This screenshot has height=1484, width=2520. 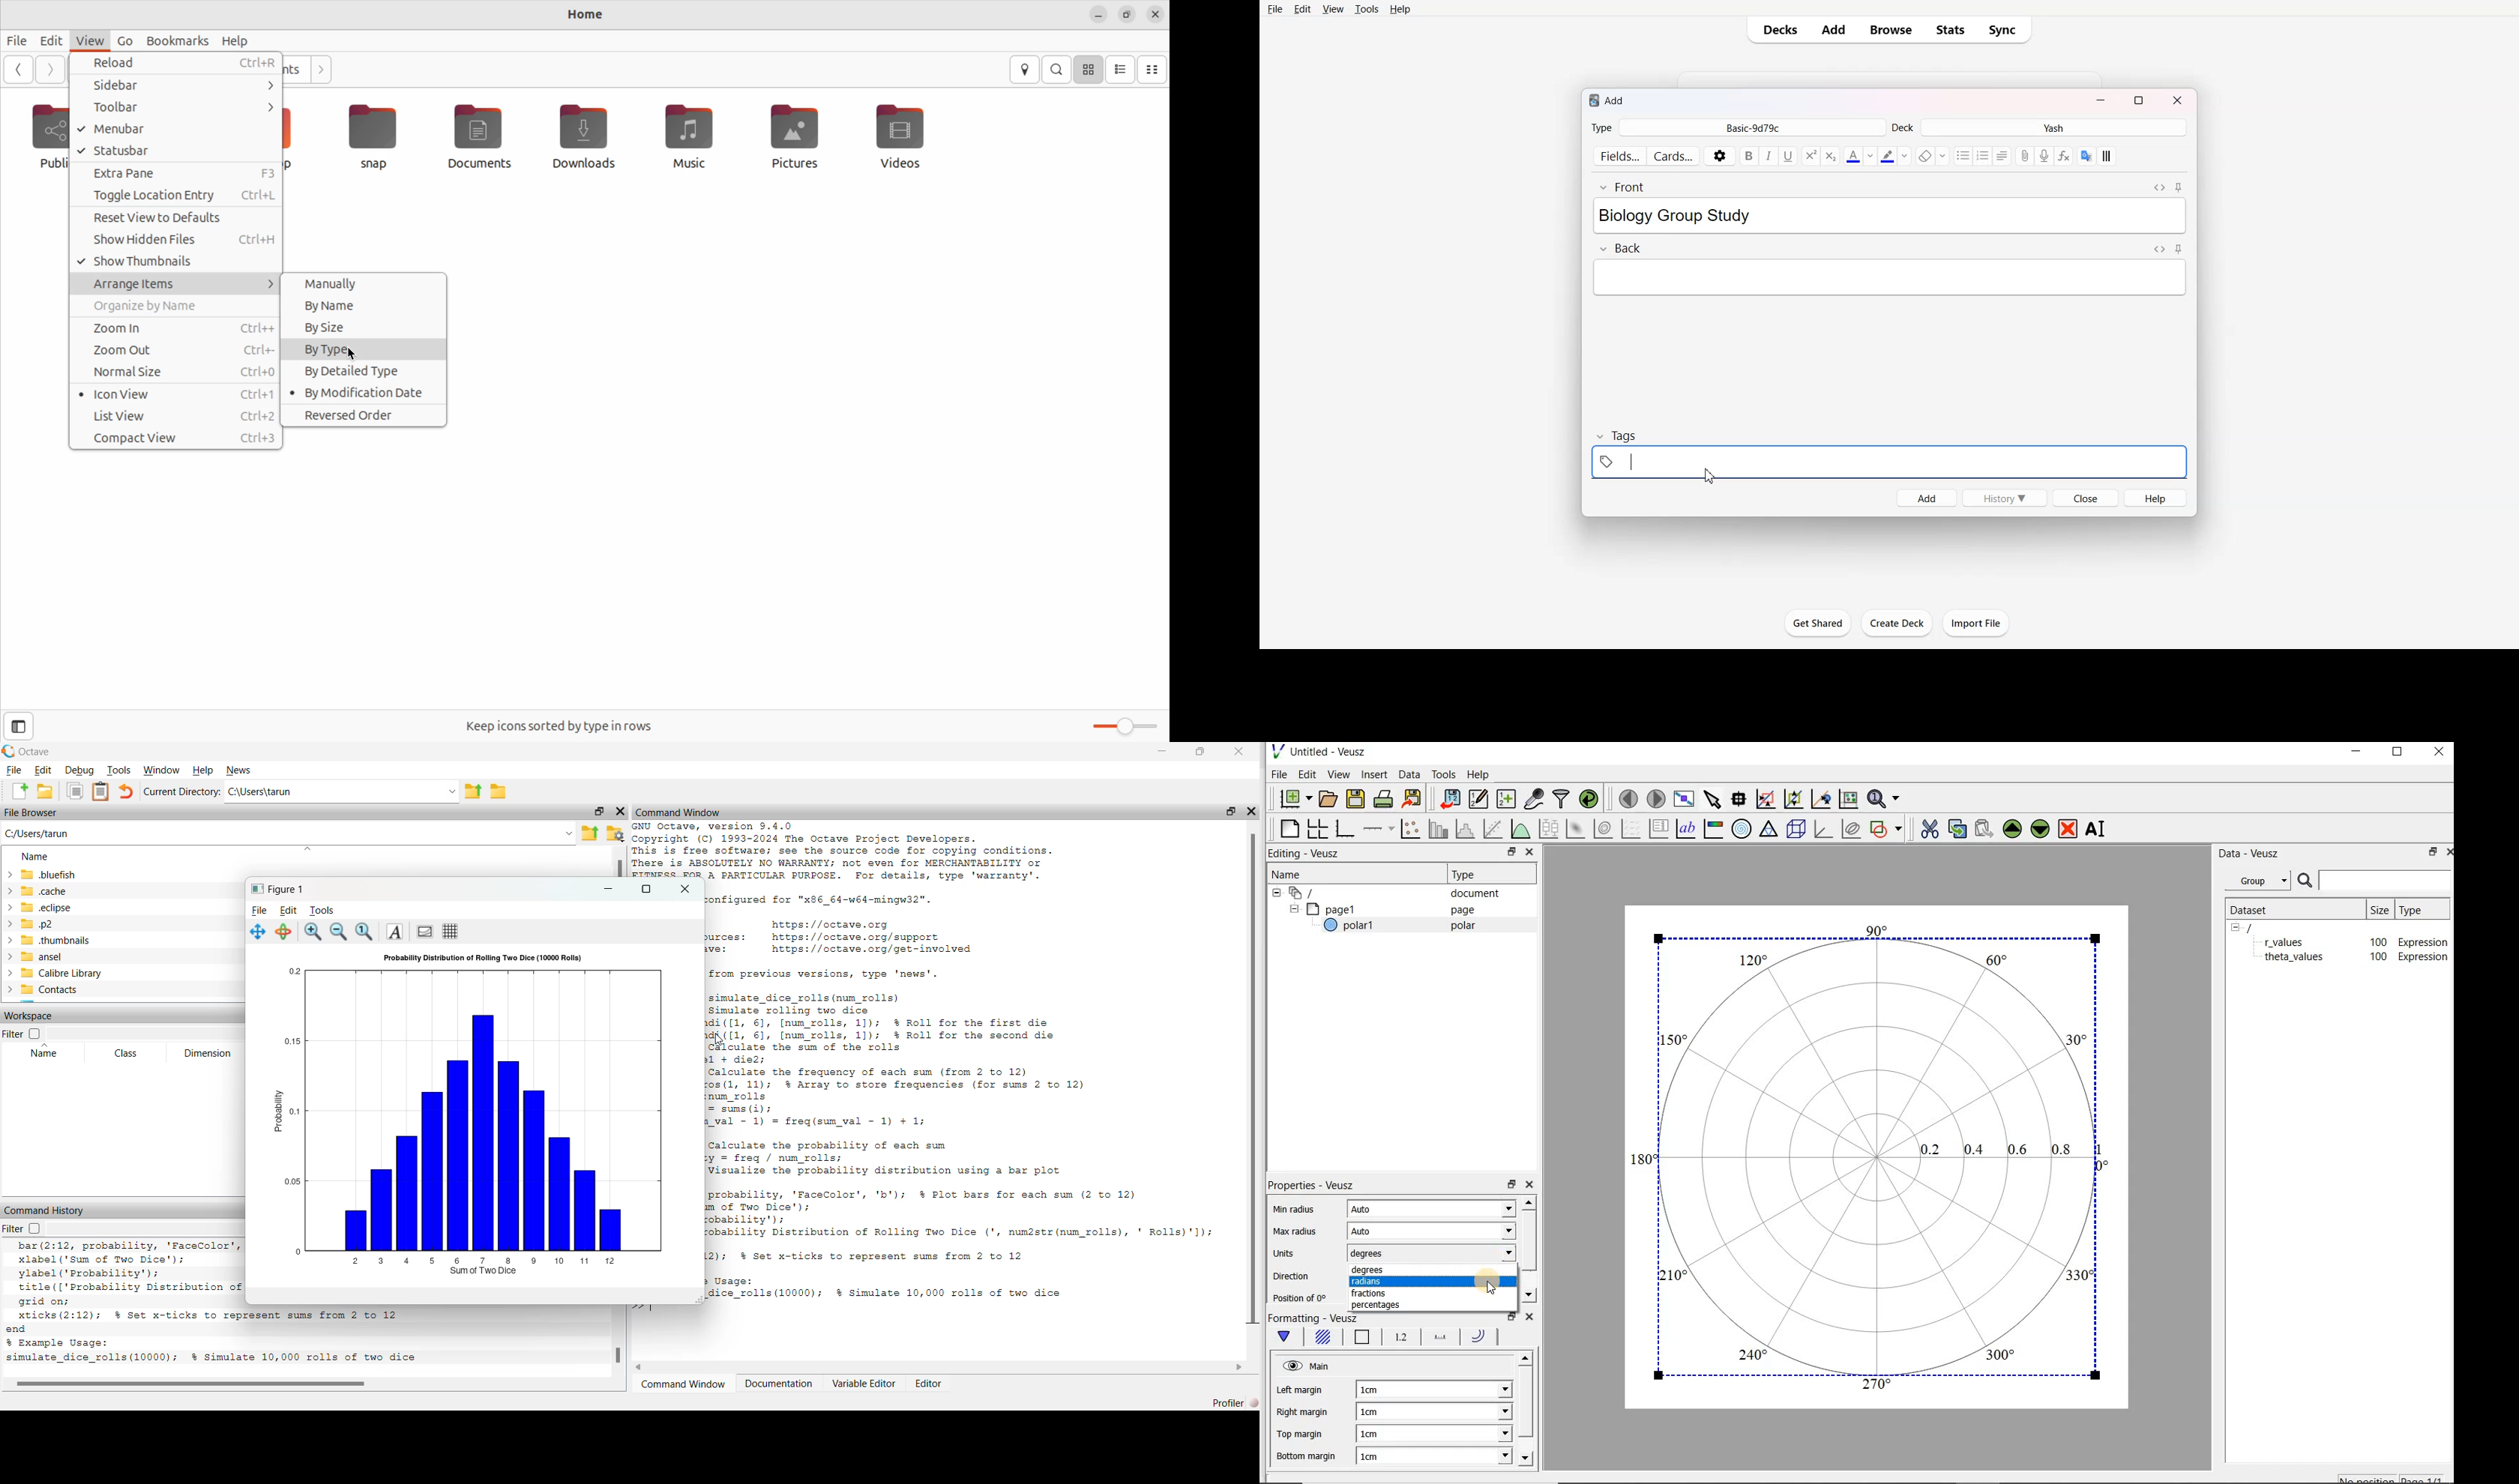 What do you see at coordinates (1508, 854) in the screenshot?
I see `restore down` at bounding box center [1508, 854].